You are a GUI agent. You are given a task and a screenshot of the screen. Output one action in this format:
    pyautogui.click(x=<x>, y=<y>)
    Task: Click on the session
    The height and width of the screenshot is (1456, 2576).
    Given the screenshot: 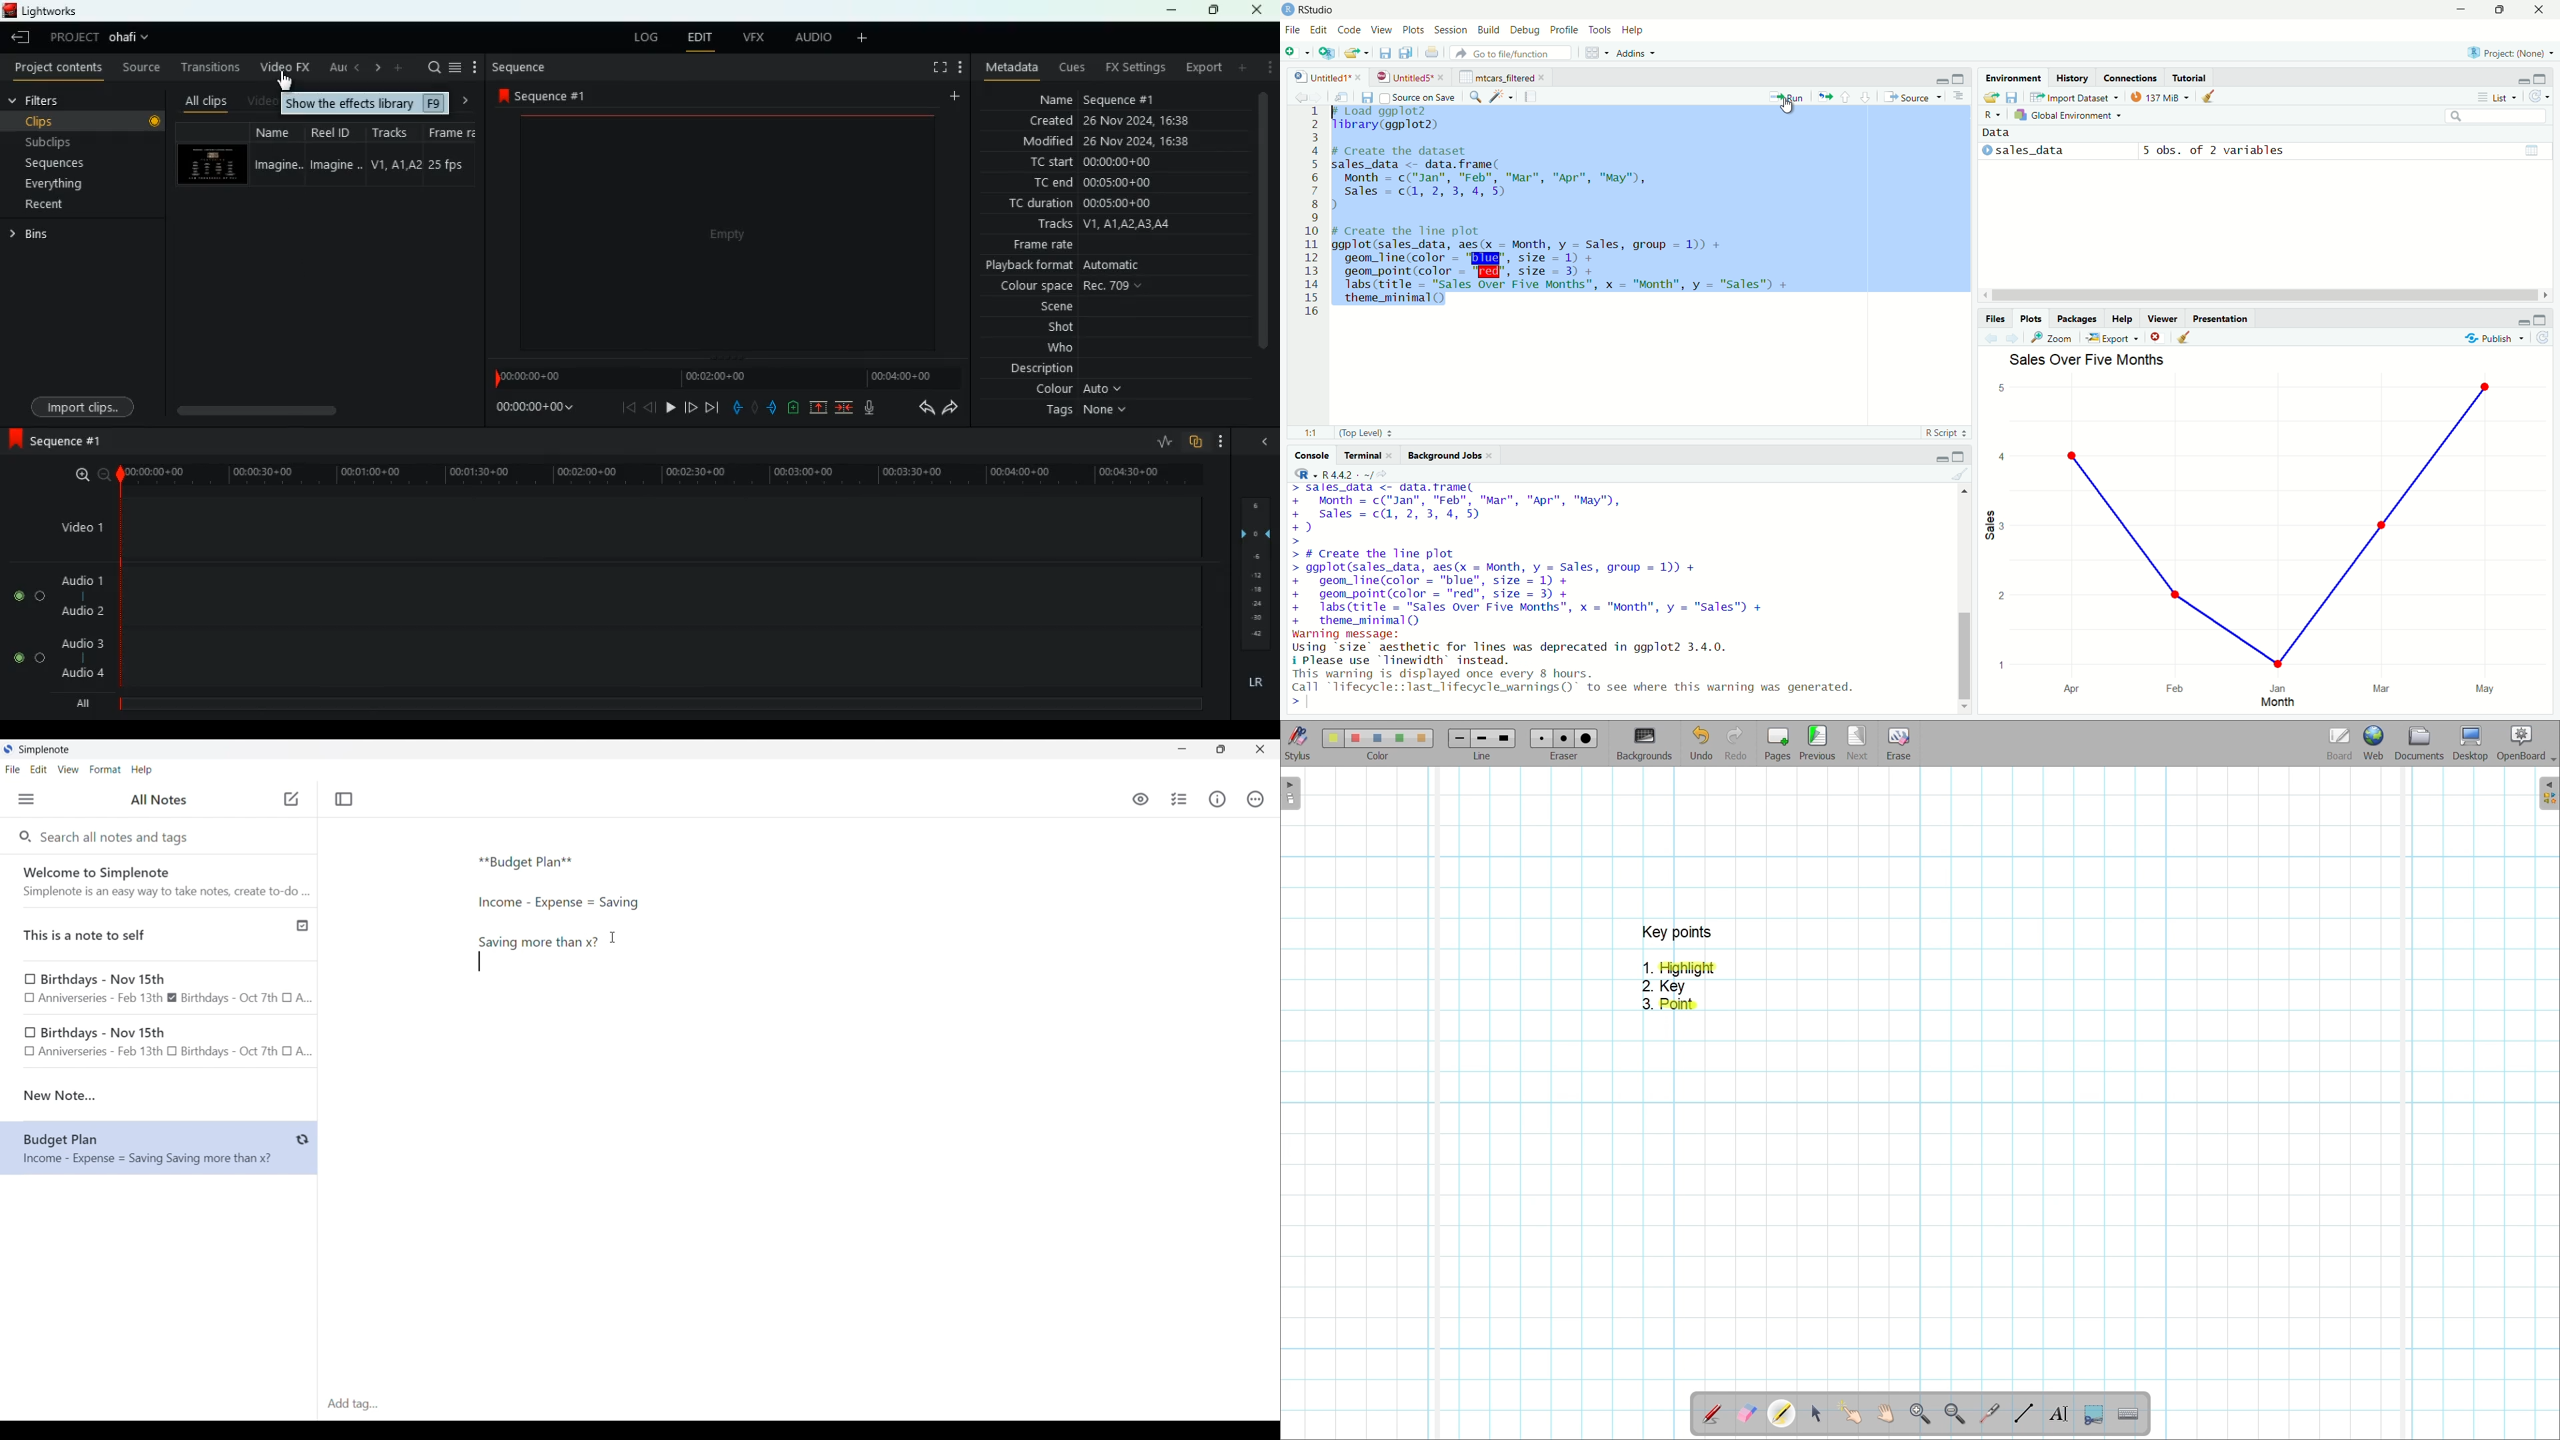 What is the action you would take?
    pyautogui.click(x=1451, y=31)
    